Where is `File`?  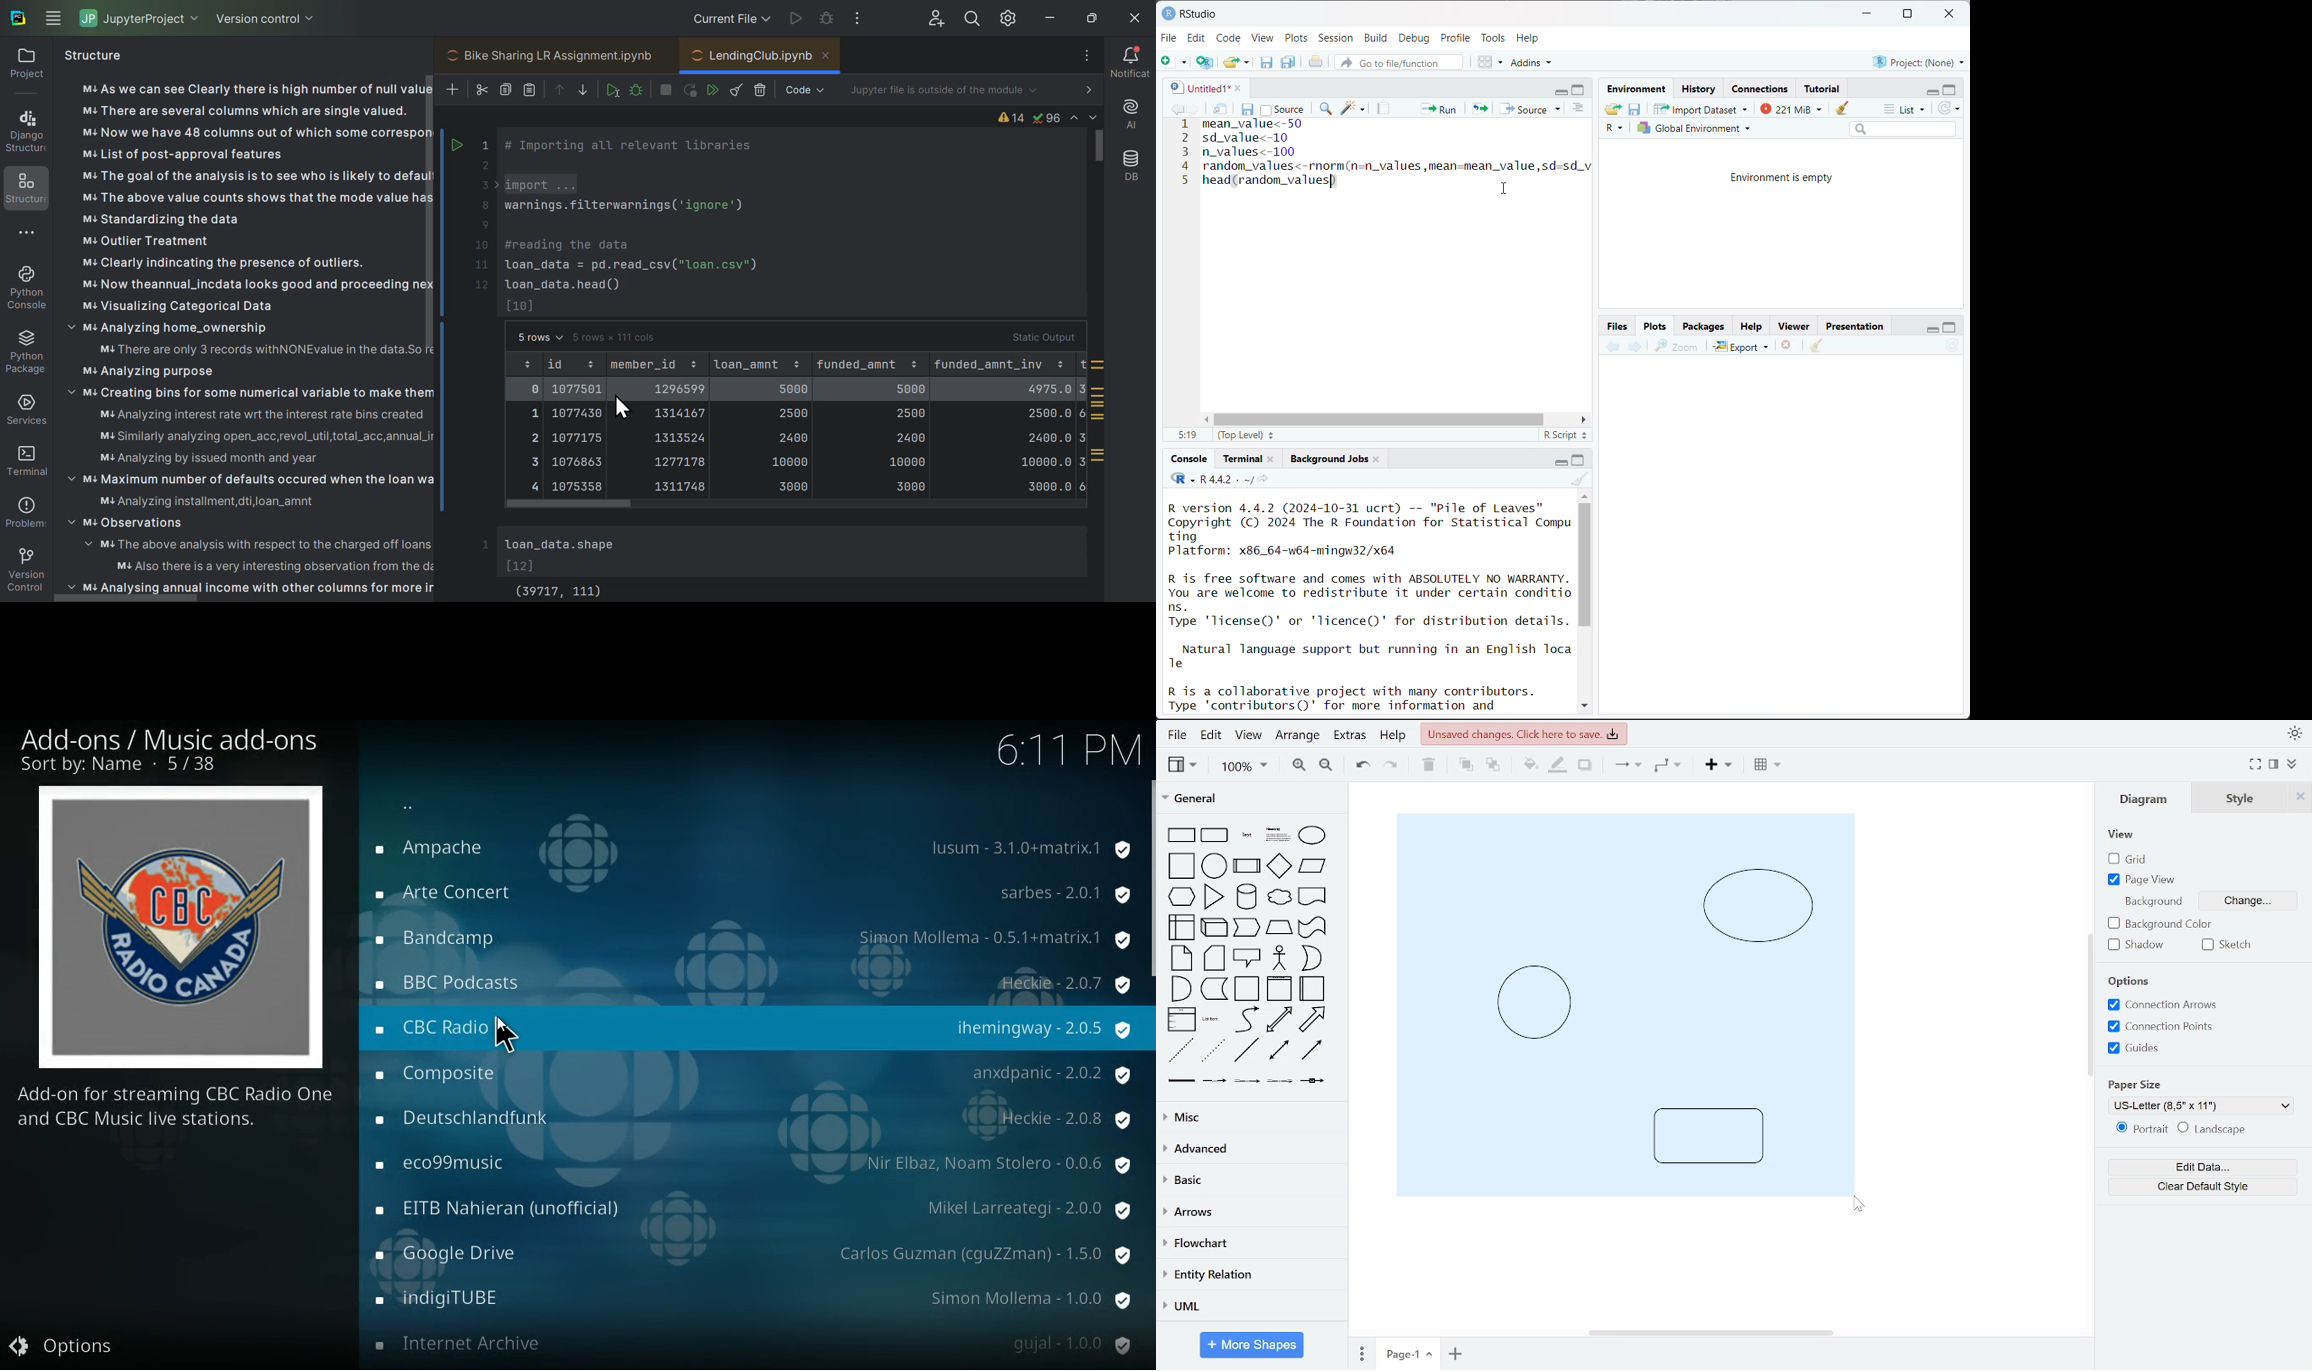 File is located at coordinates (1169, 37).